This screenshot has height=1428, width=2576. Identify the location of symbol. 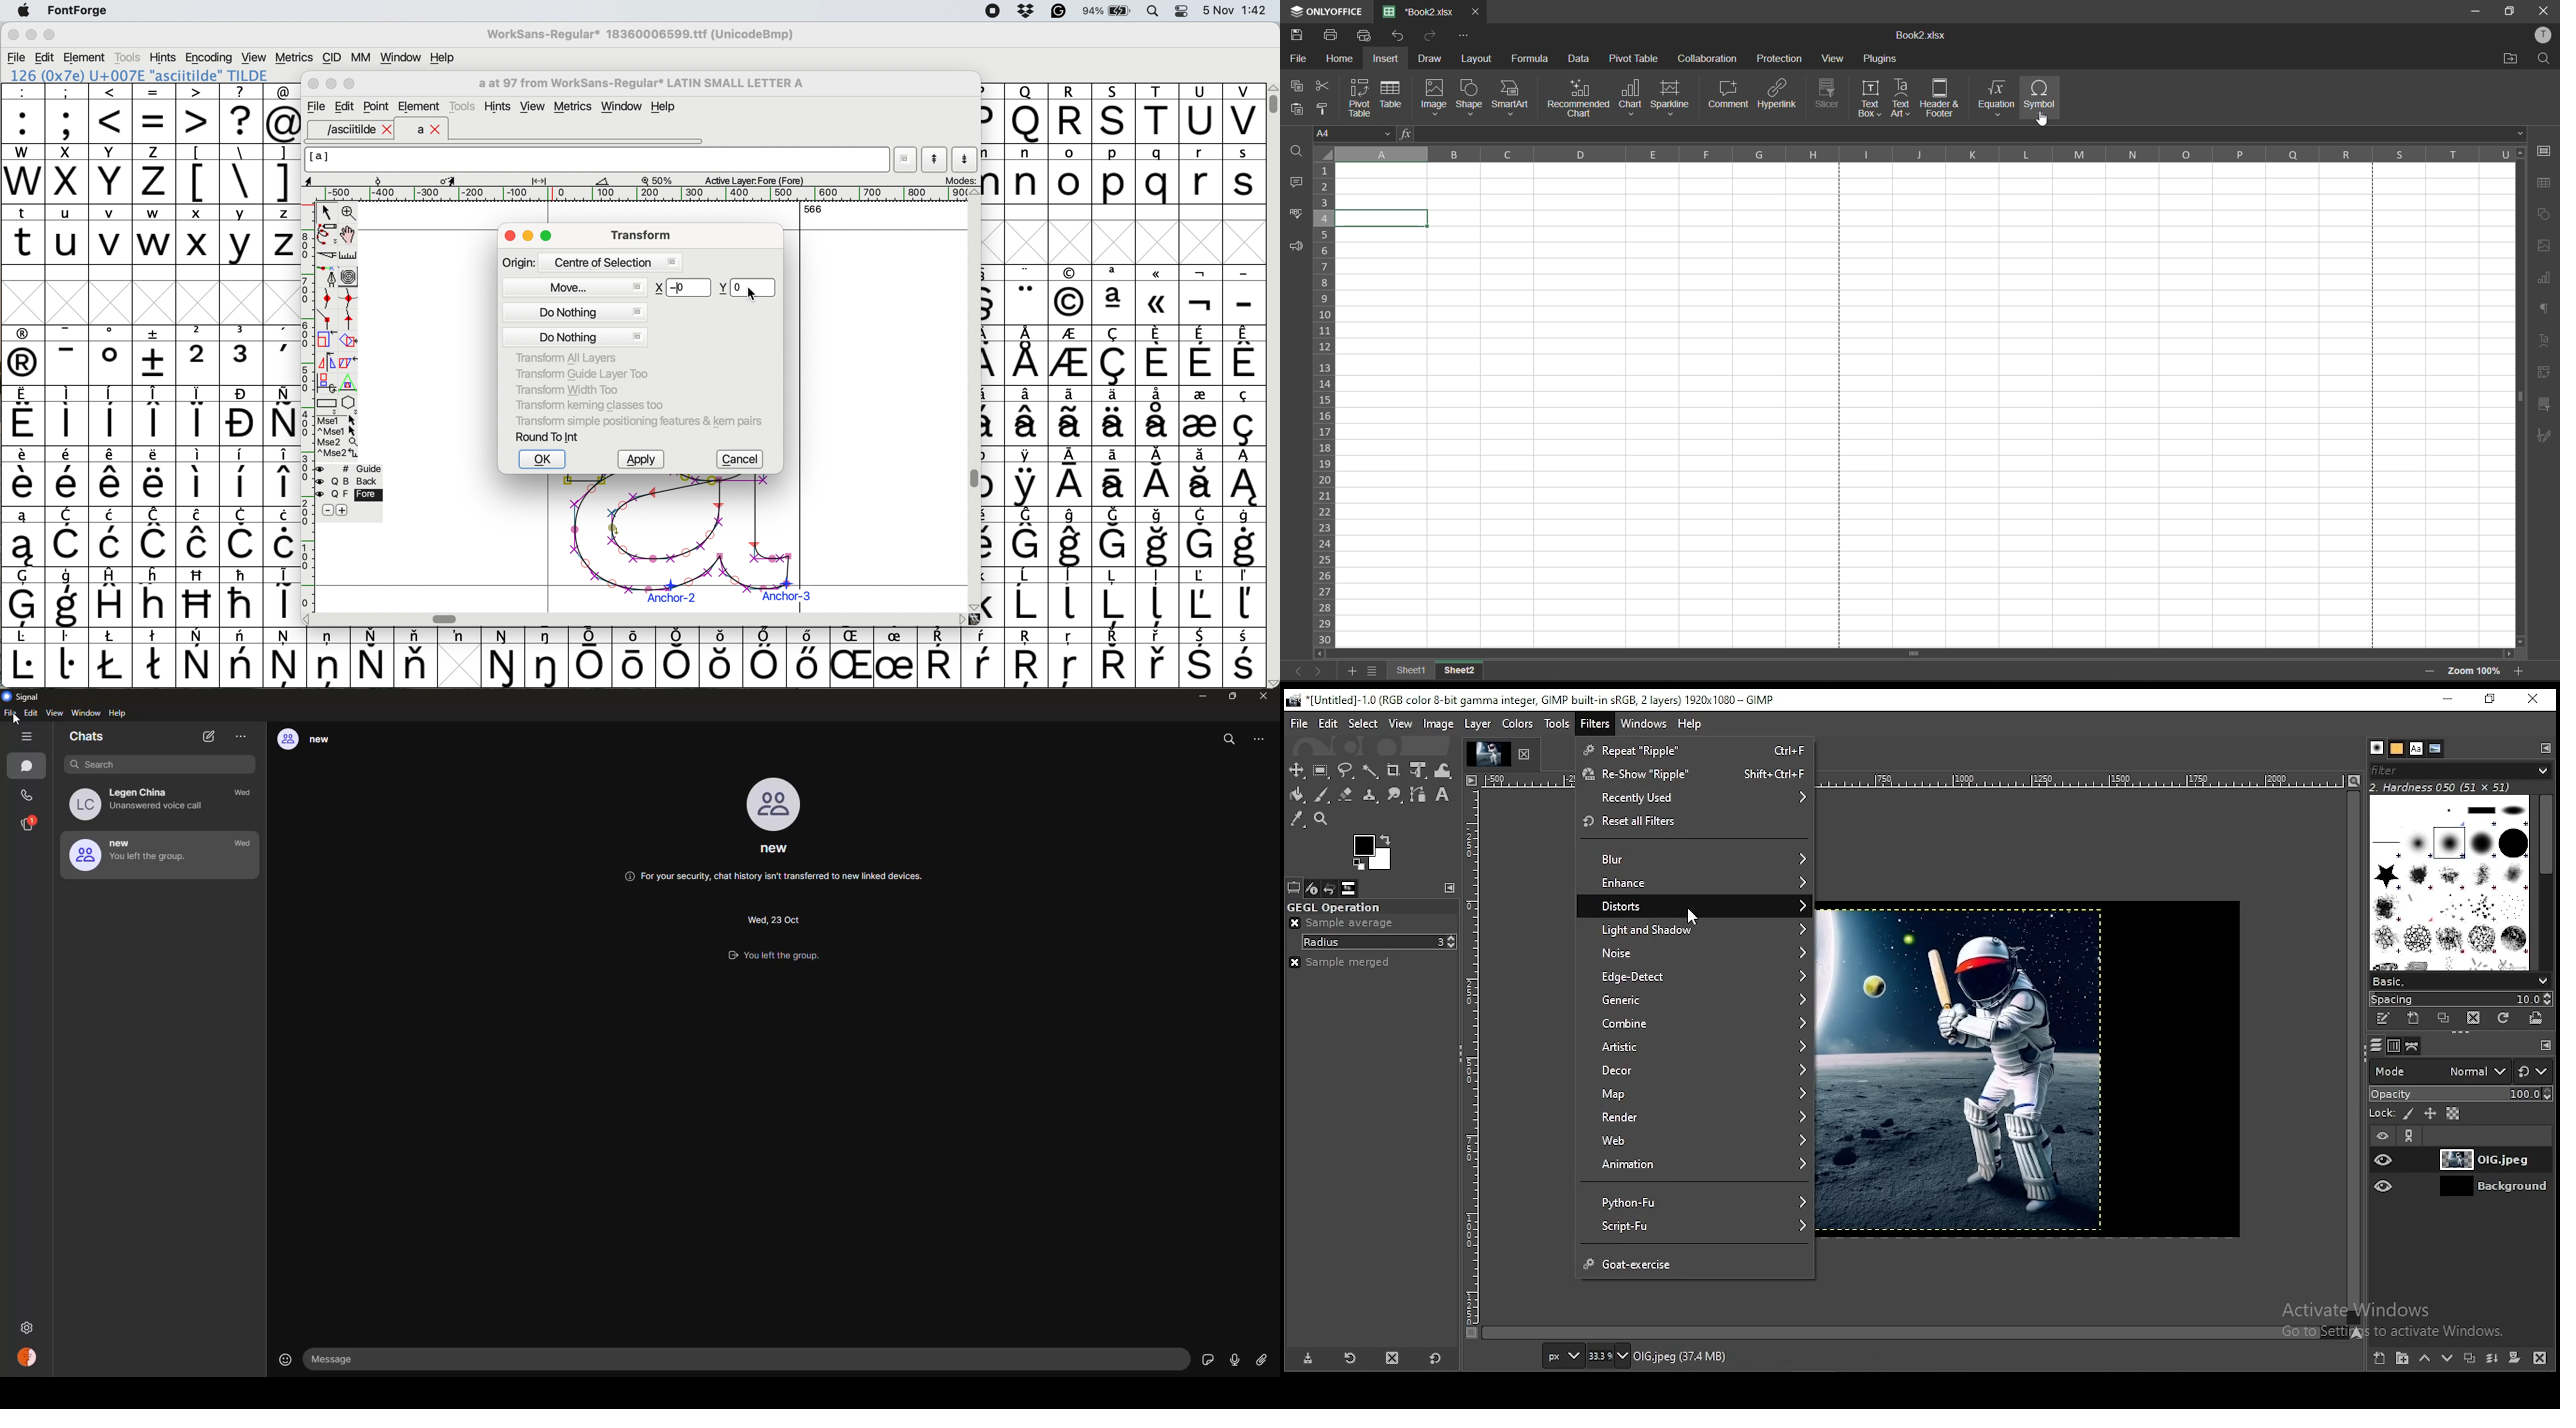
(983, 659).